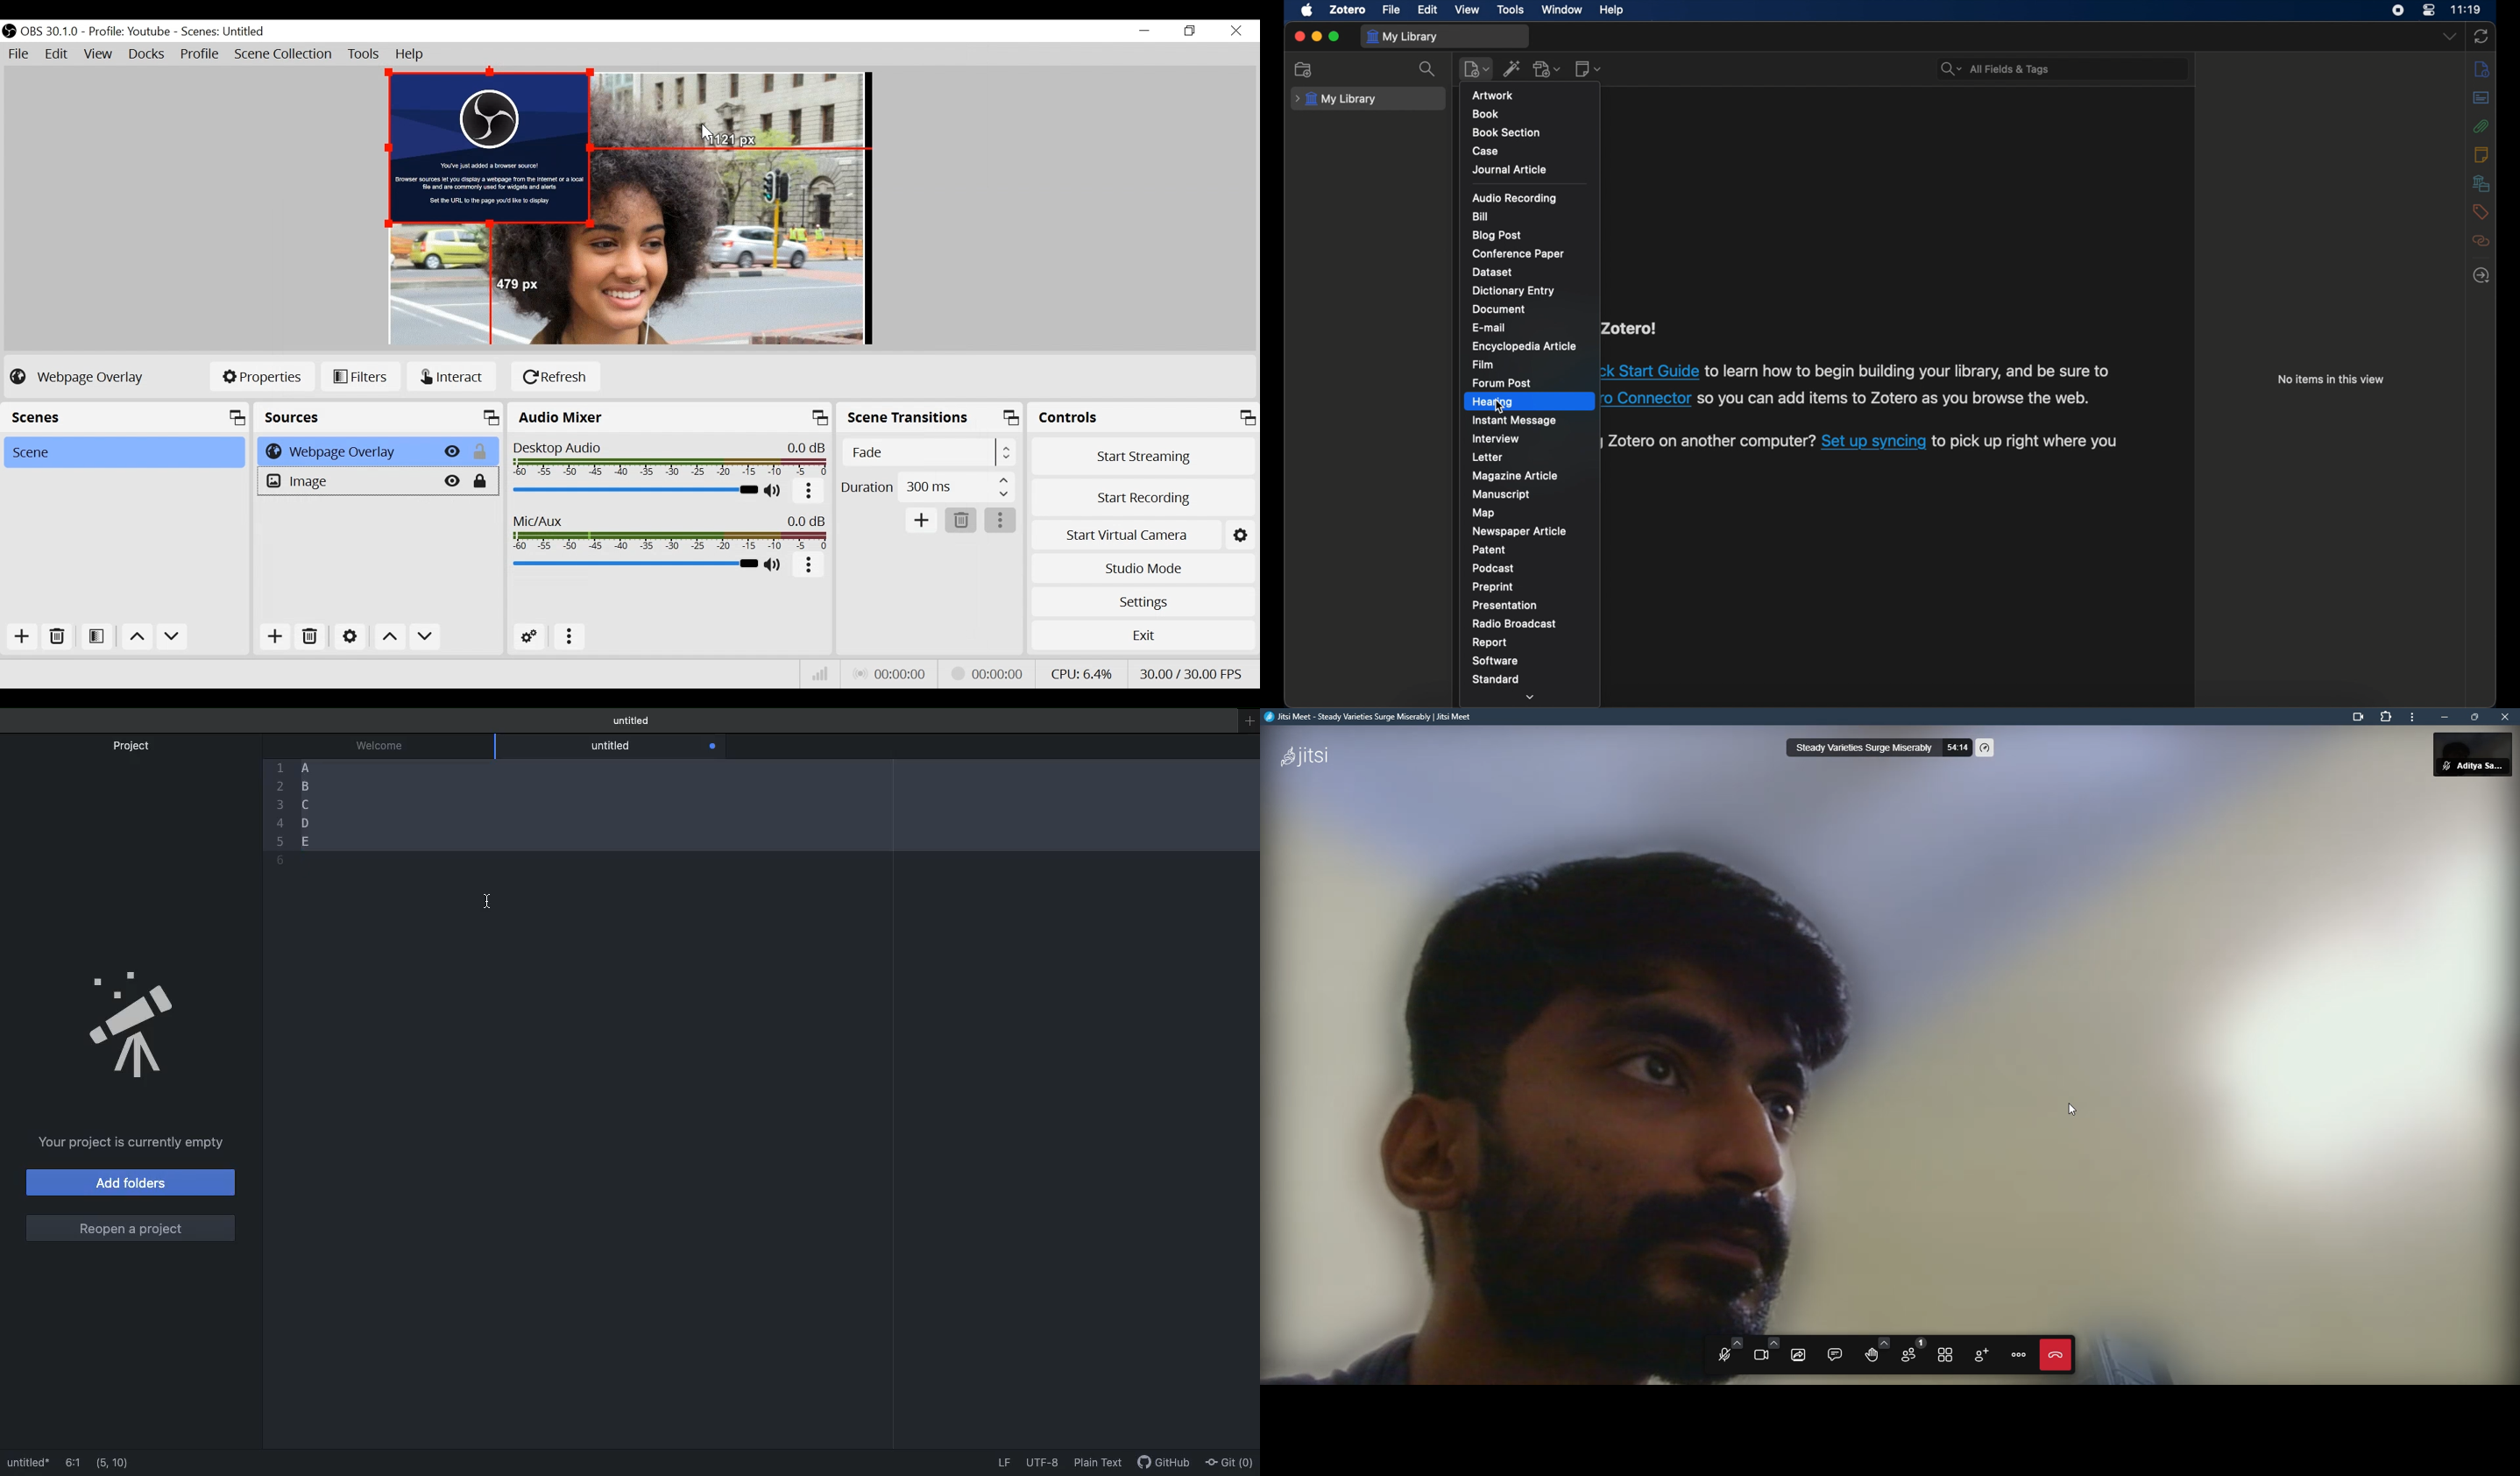 This screenshot has height=1484, width=2520. What do you see at coordinates (2331, 379) in the screenshot?
I see `no items in this view` at bounding box center [2331, 379].